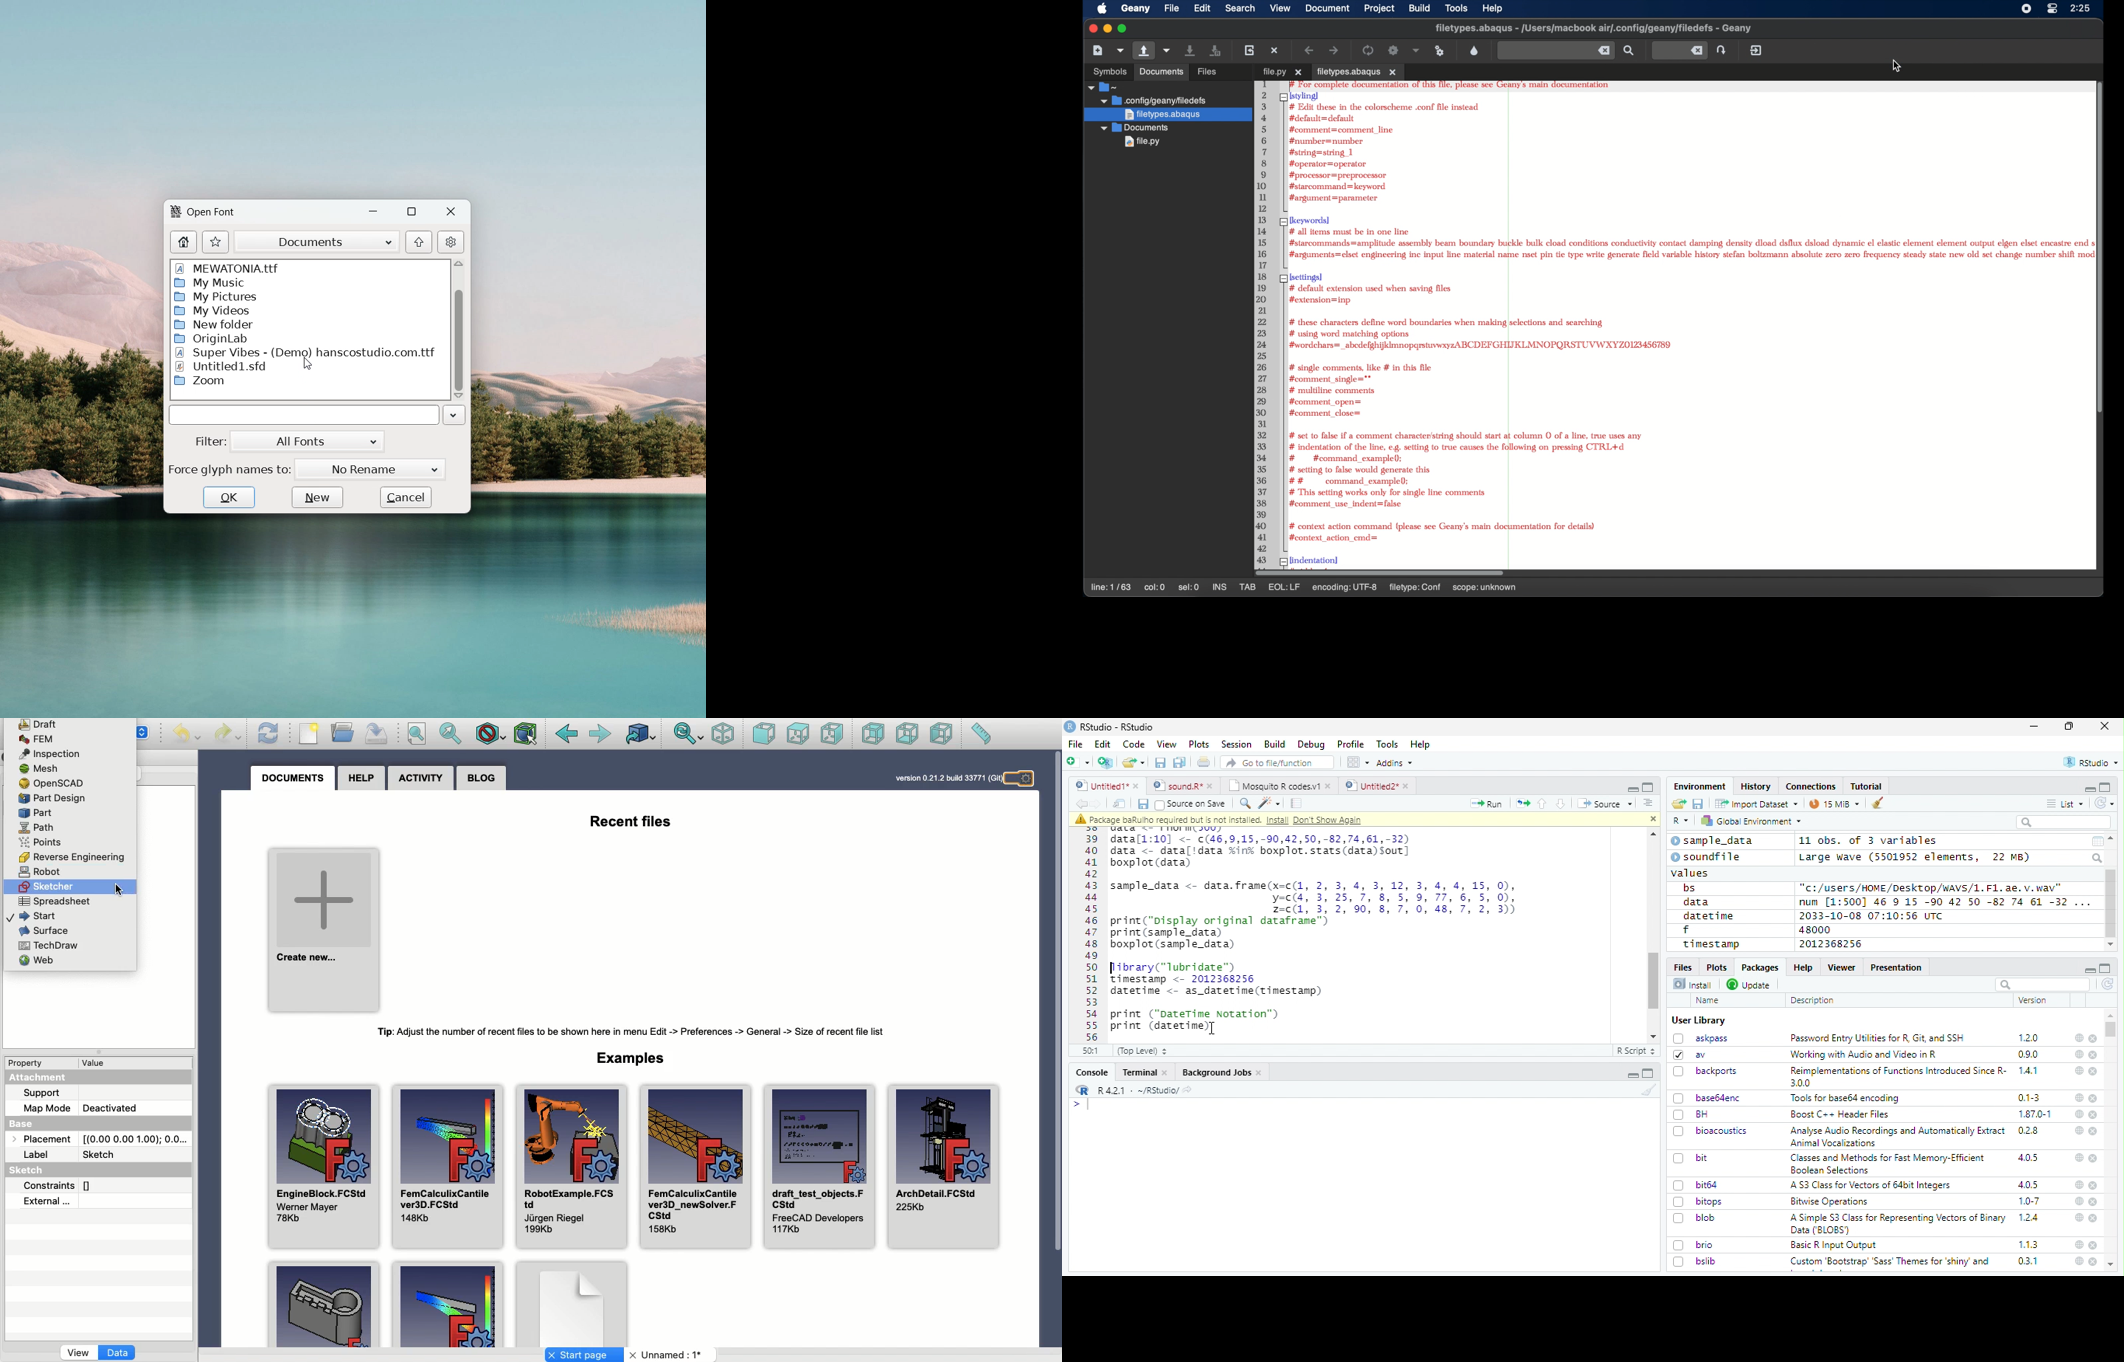  Describe the element at coordinates (2036, 727) in the screenshot. I see `minimize` at that location.